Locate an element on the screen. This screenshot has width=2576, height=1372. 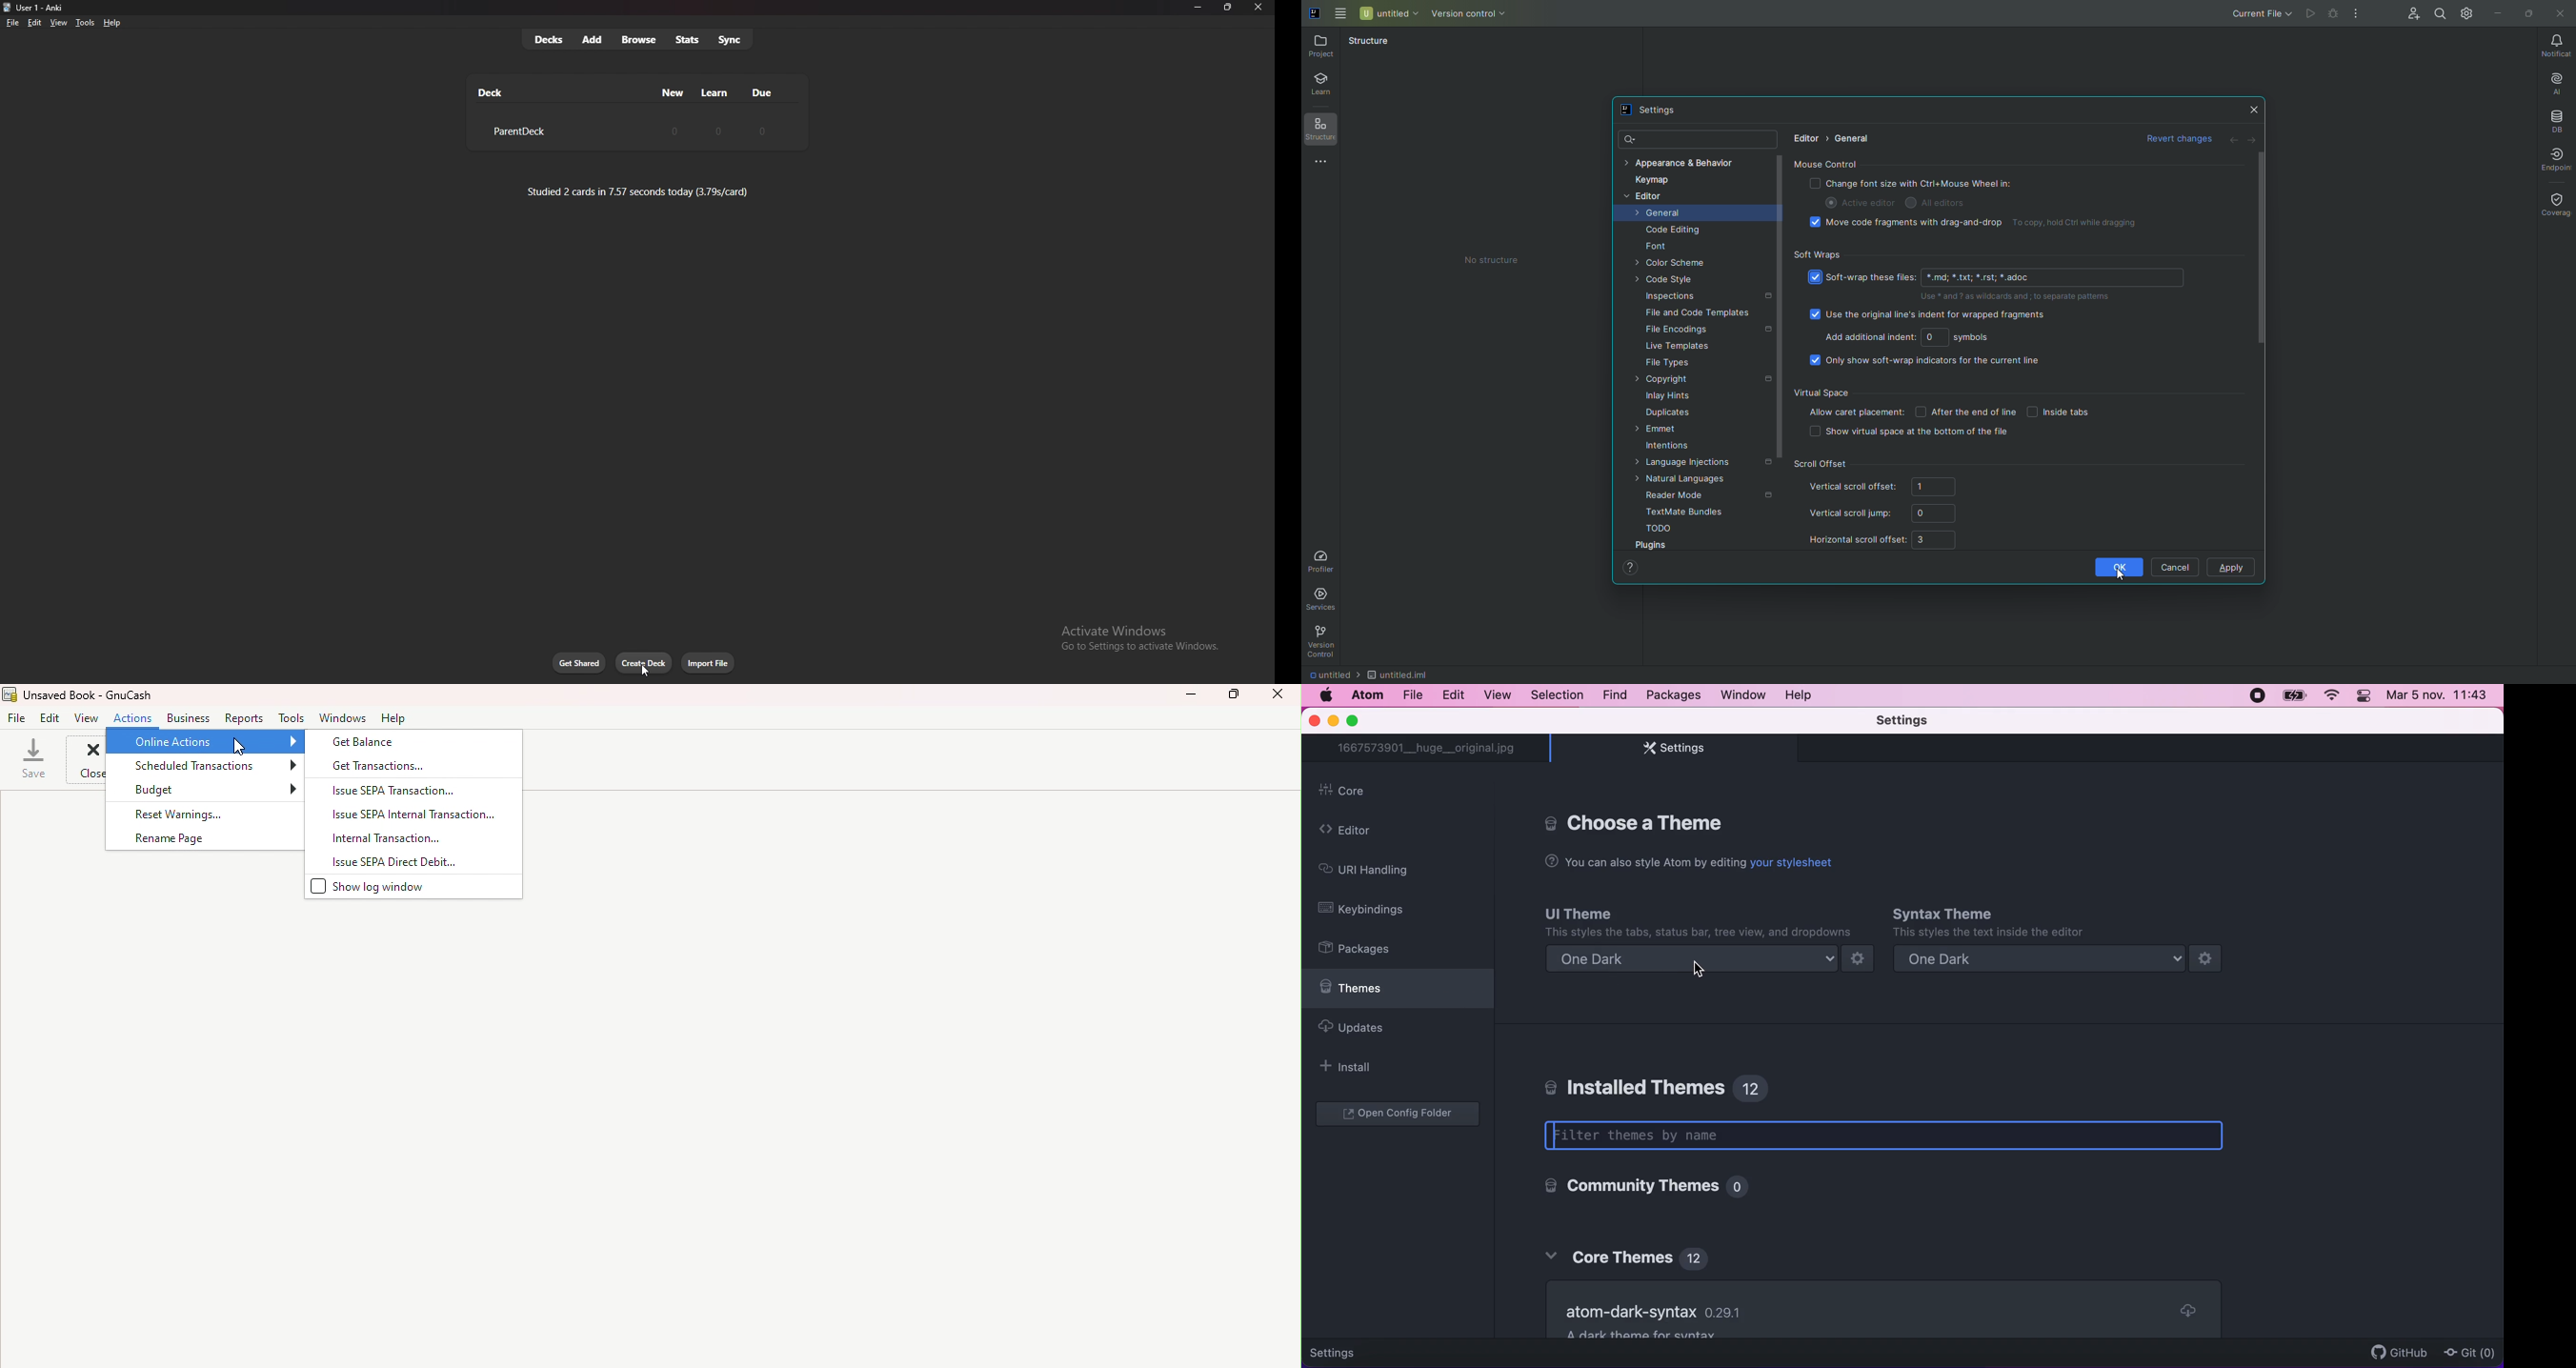
learn is located at coordinates (715, 93).